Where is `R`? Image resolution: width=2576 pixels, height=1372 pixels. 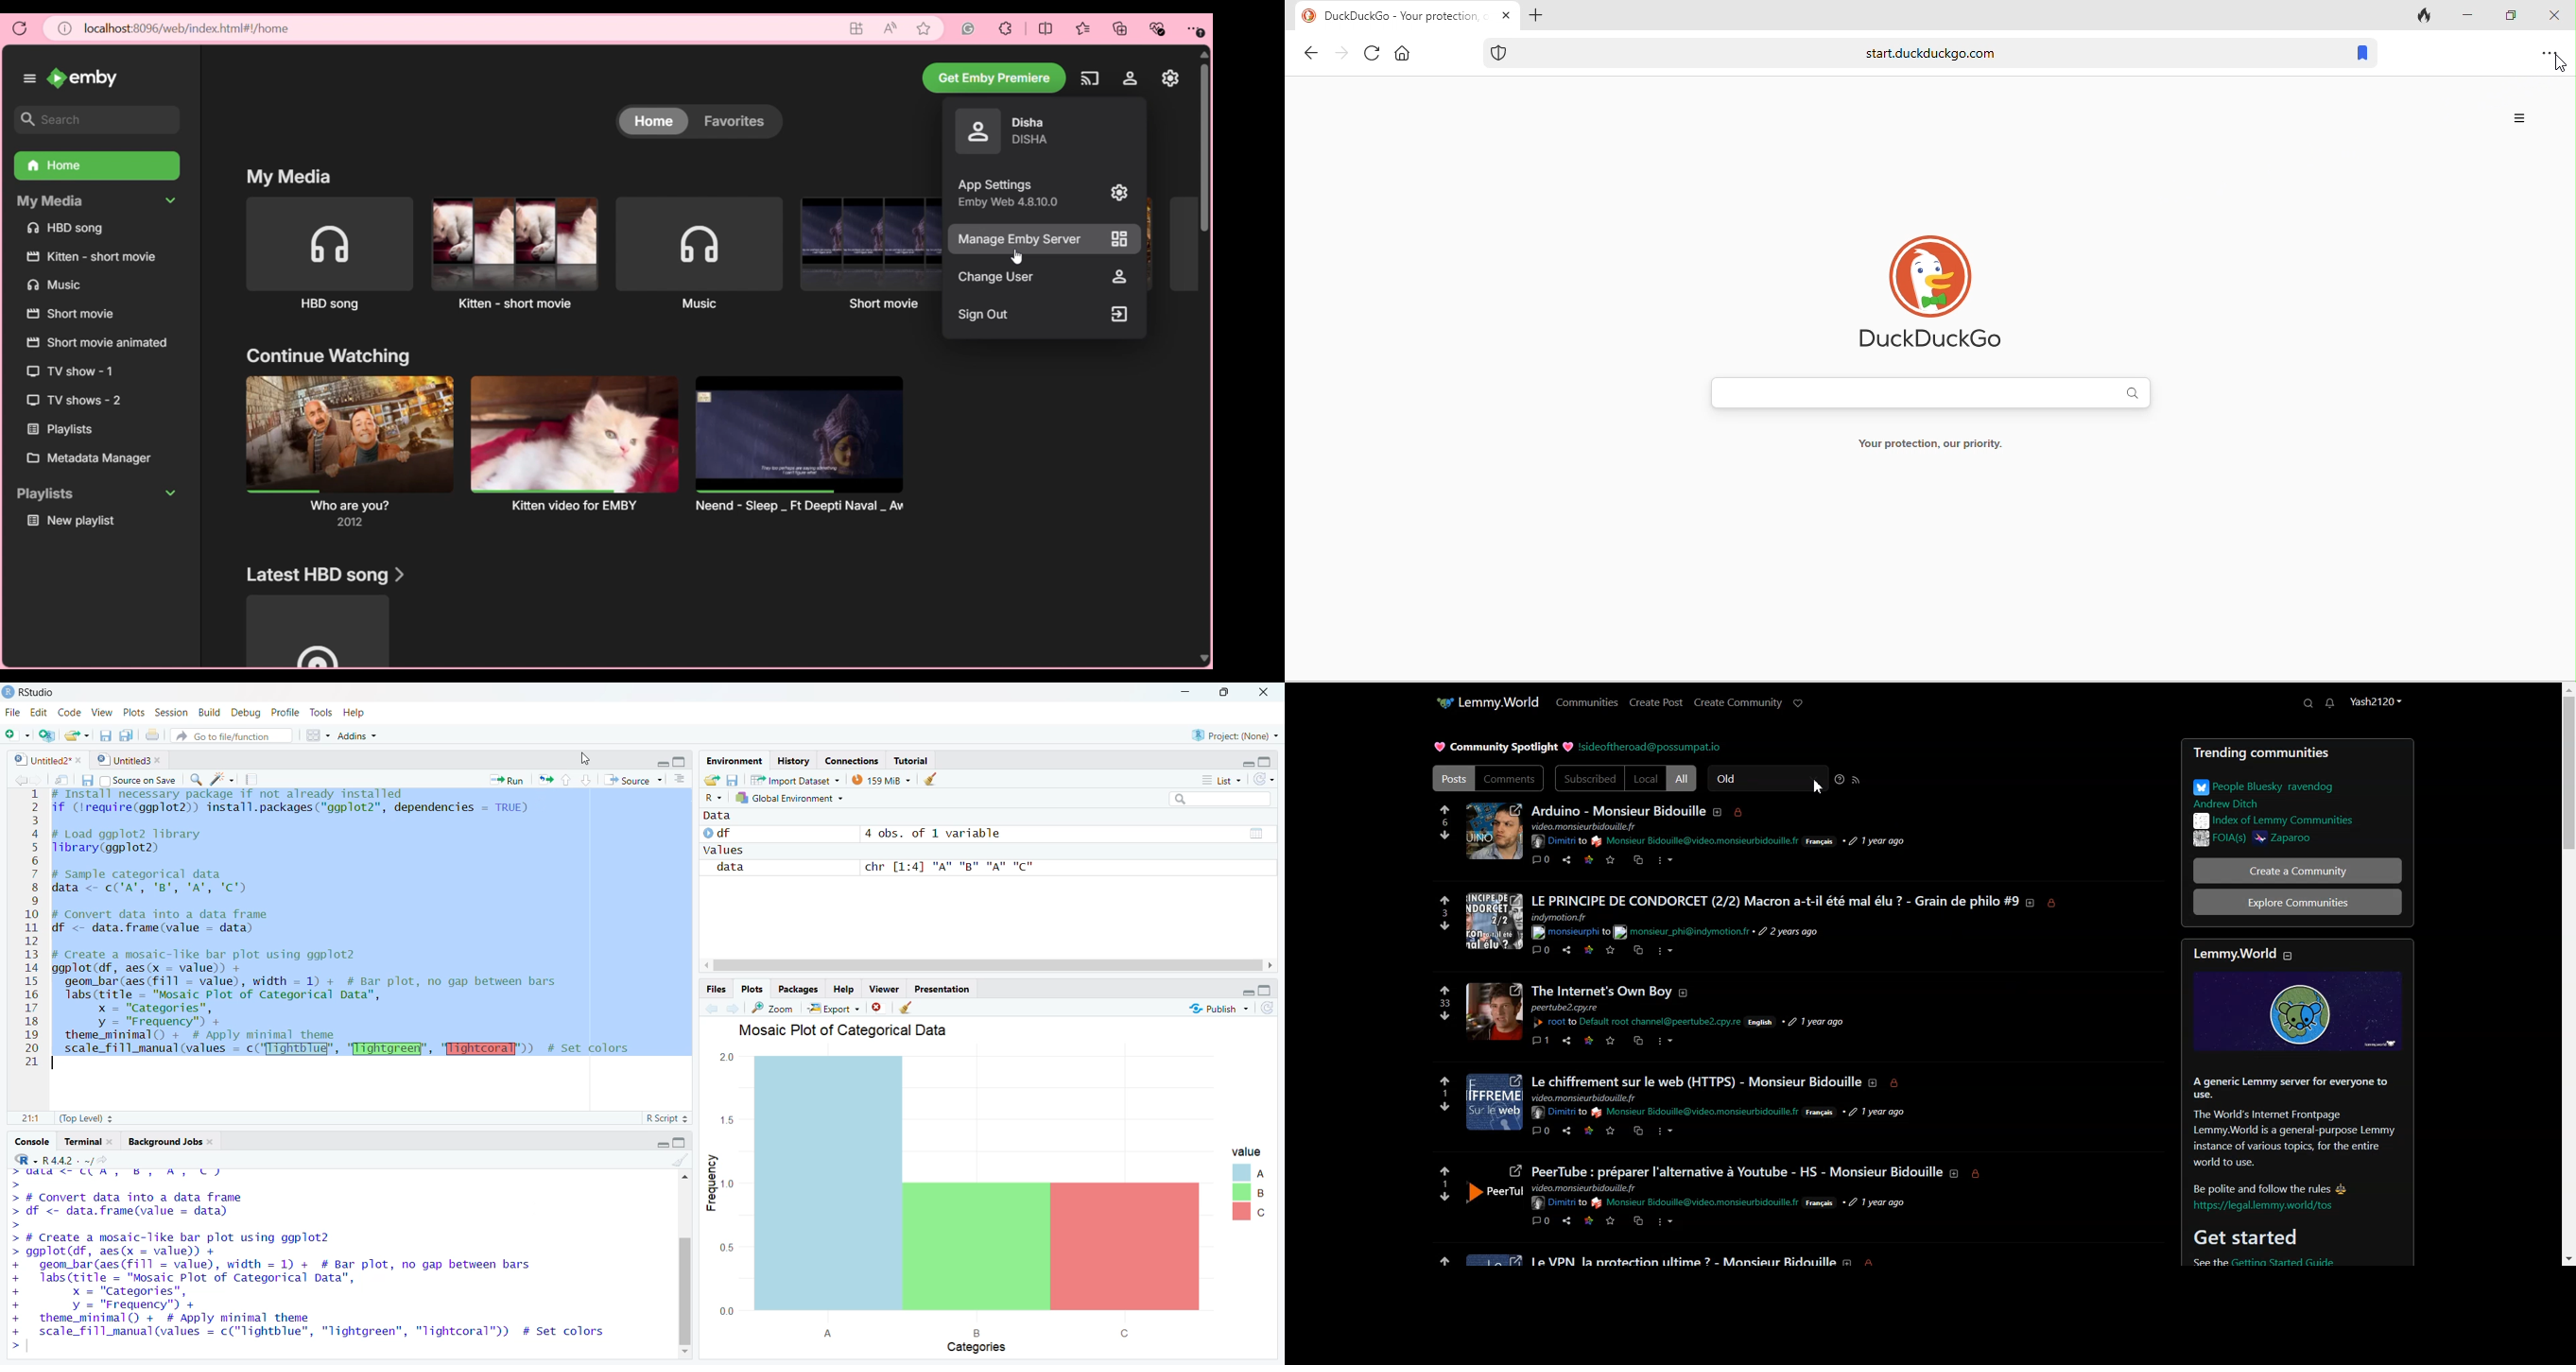
R is located at coordinates (713, 798).